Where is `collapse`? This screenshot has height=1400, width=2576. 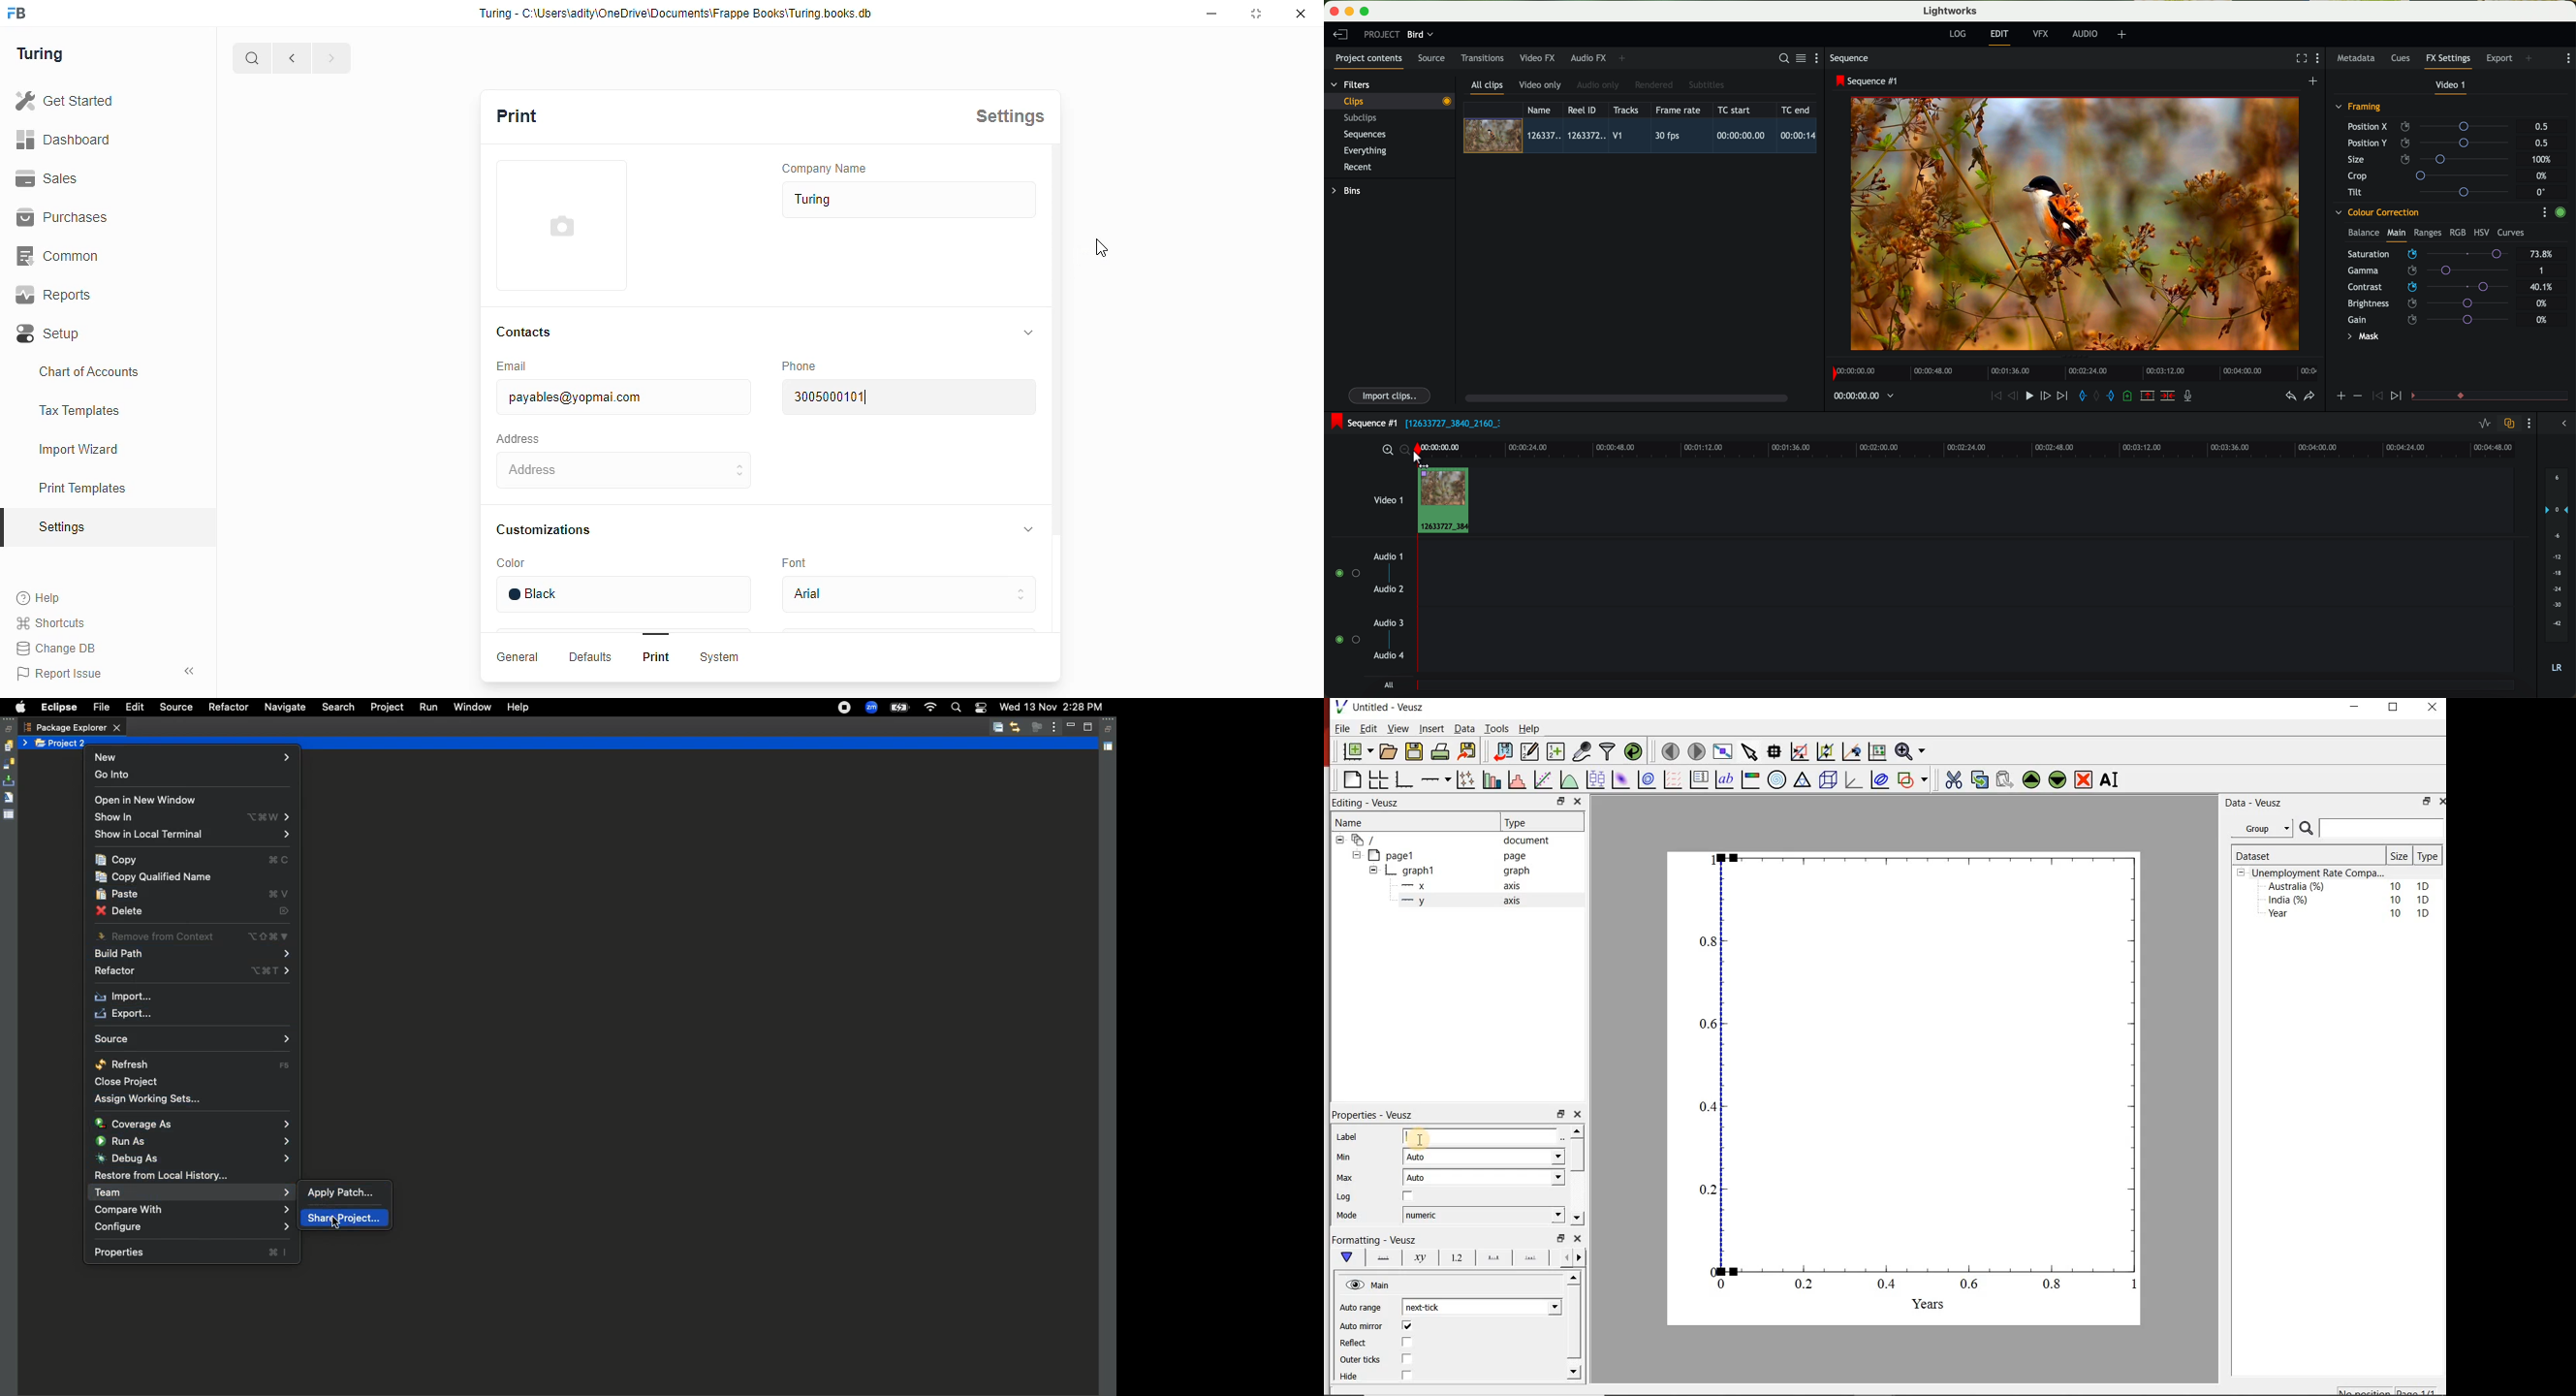 collapse is located at coordinates (191, 671).